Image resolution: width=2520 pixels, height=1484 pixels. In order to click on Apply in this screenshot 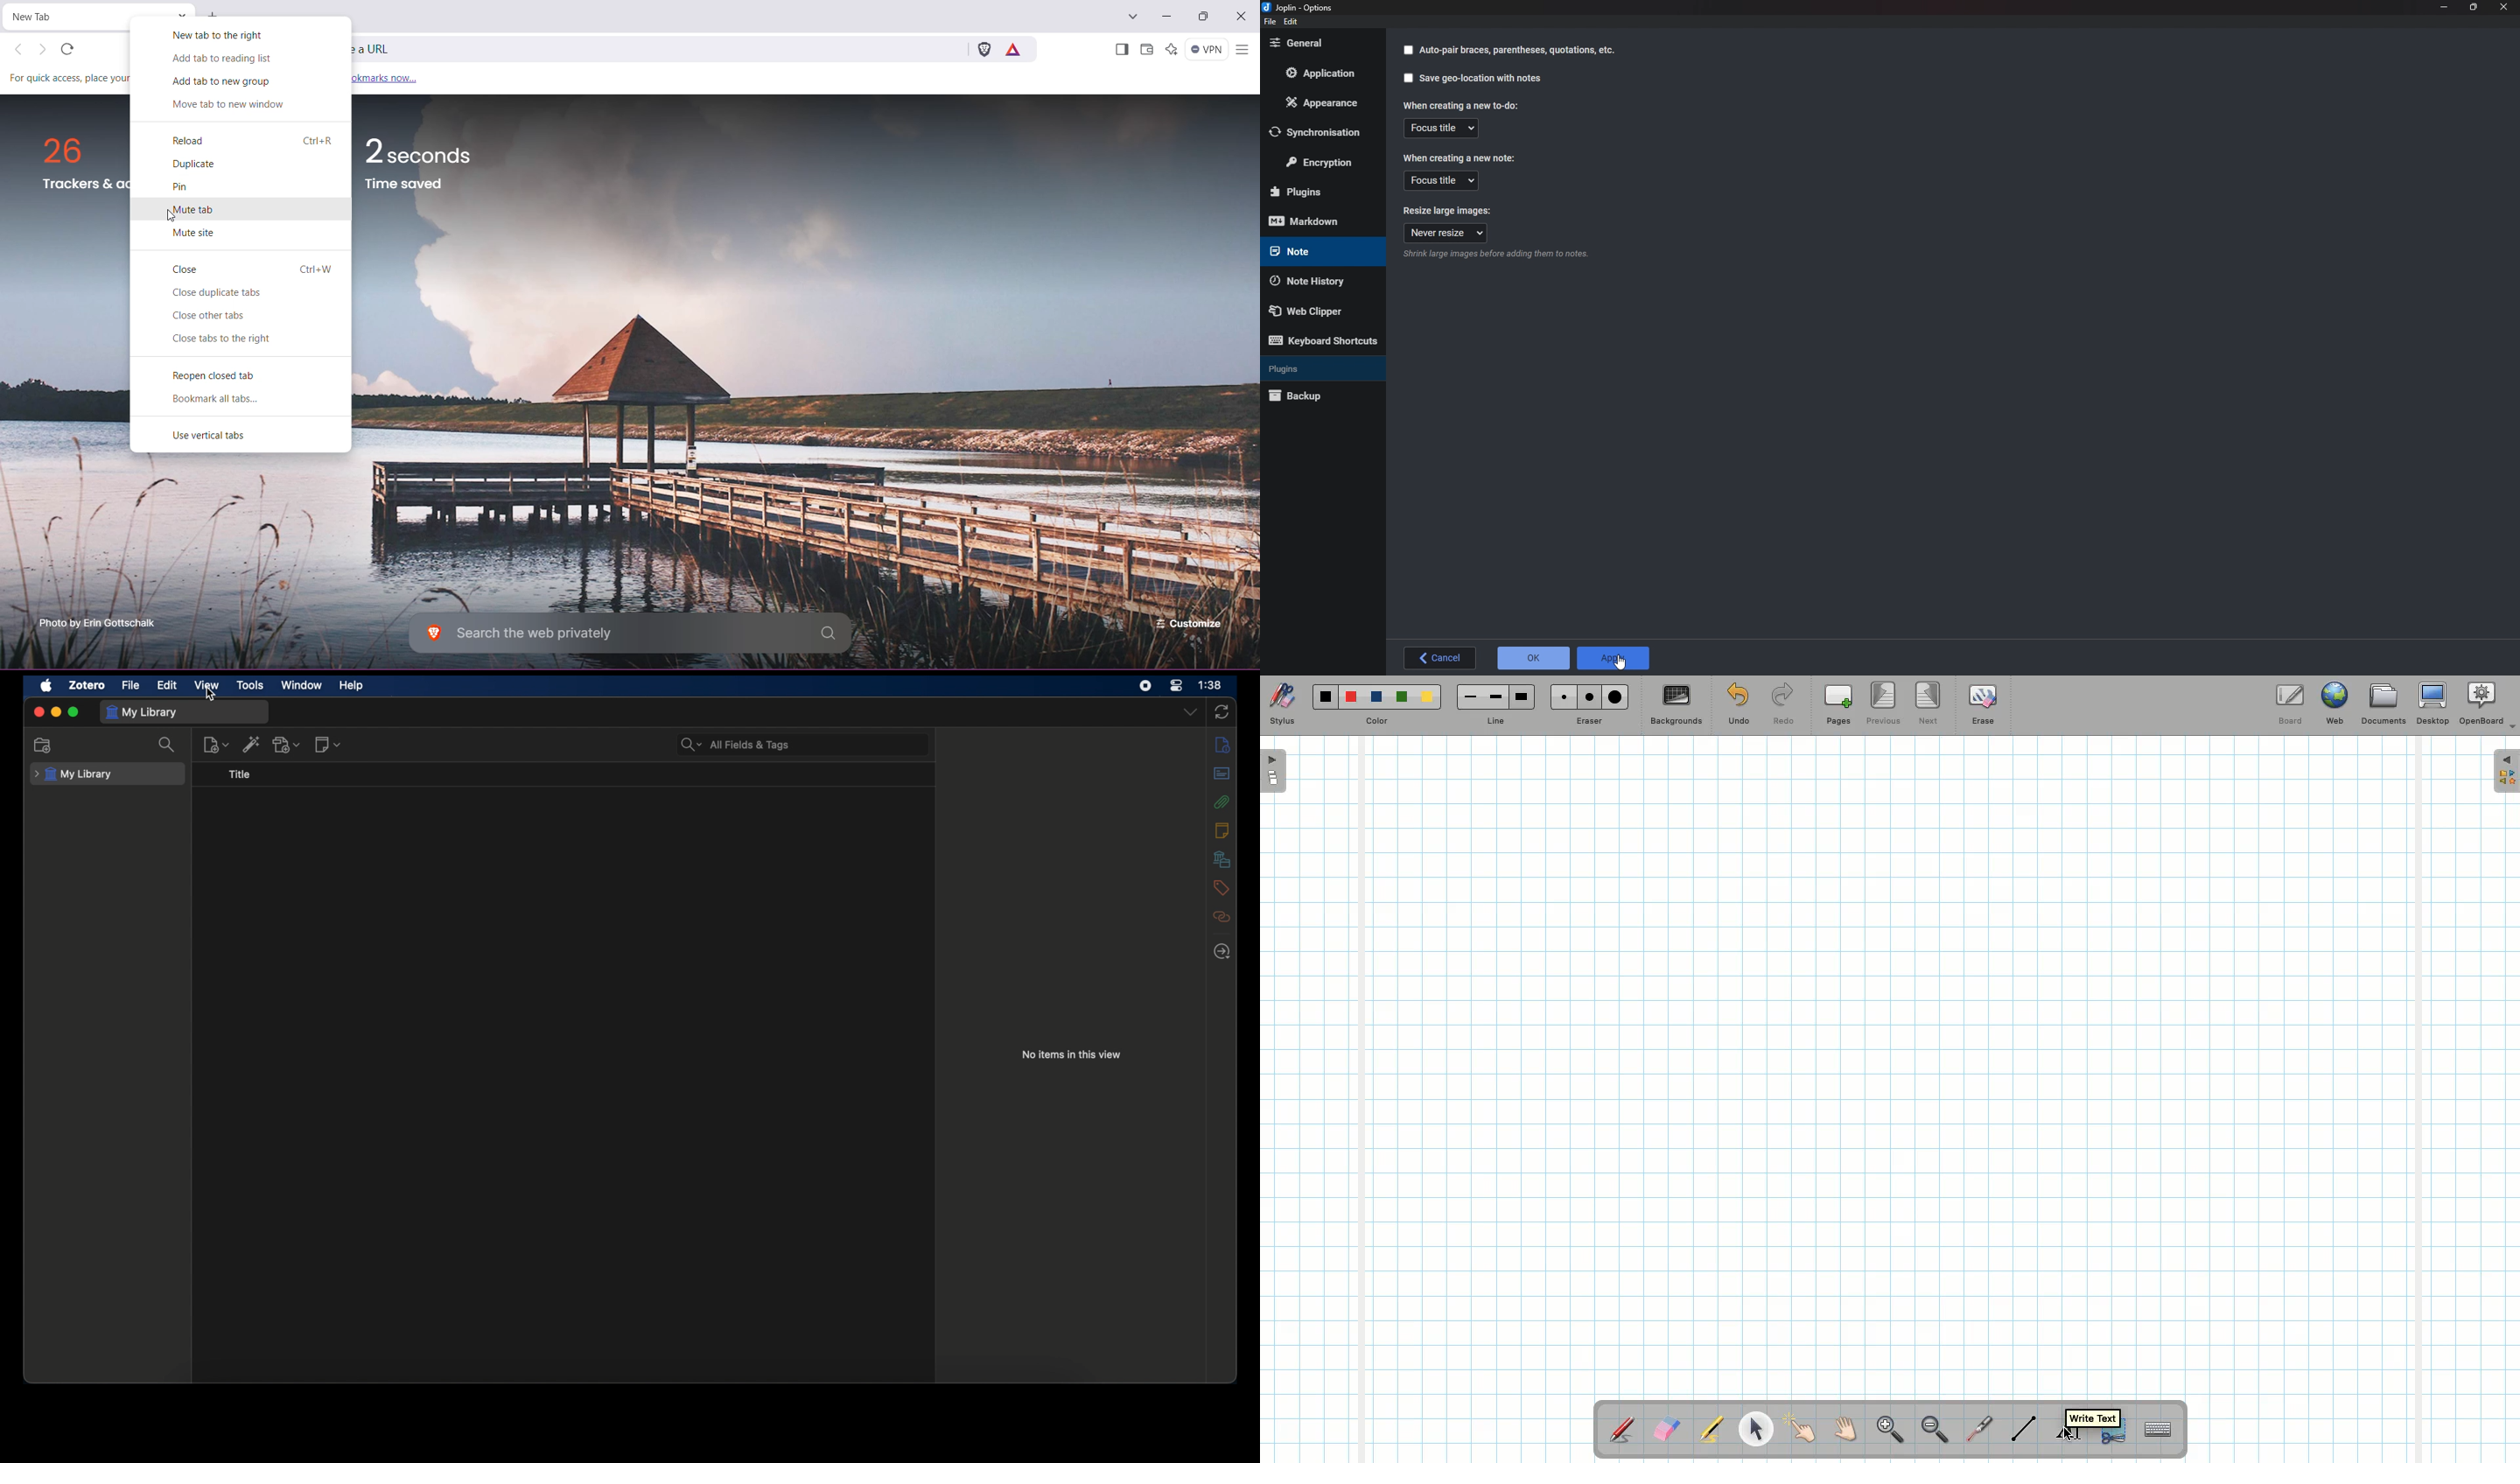, I will do `click(1614, 658)`.